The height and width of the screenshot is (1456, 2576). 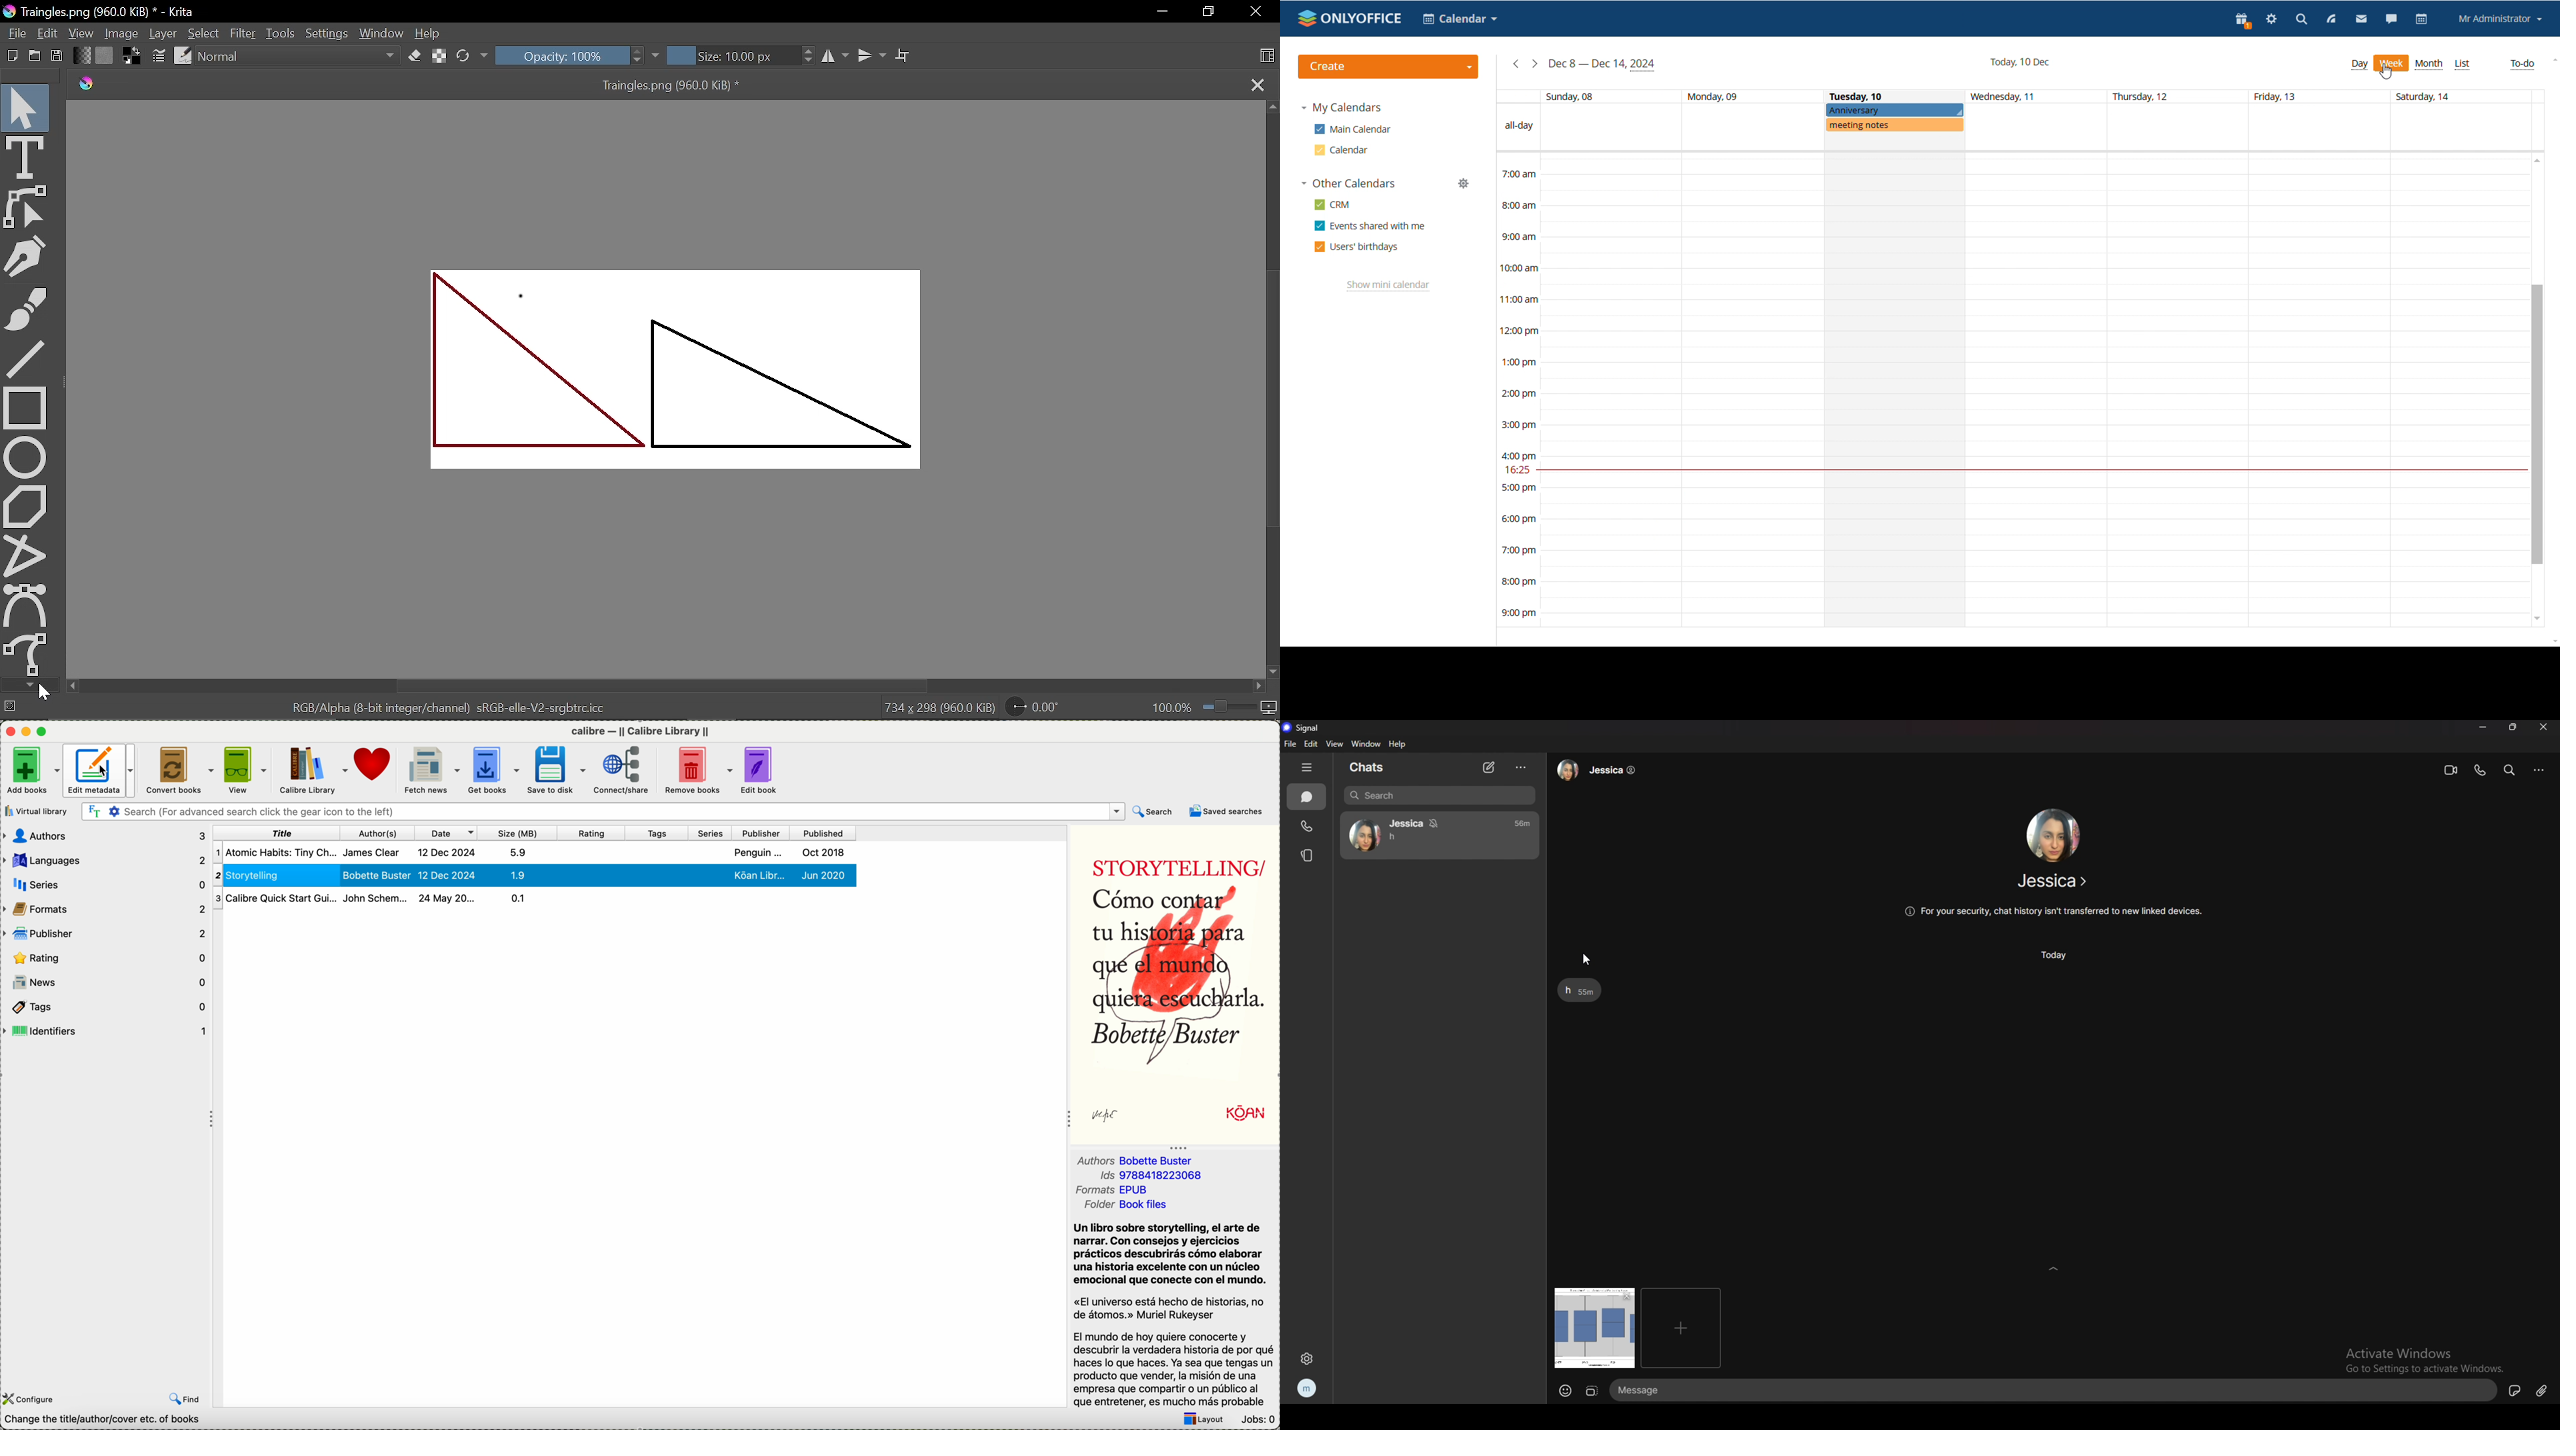 I want to click on time, so click(x=2053, y=955).